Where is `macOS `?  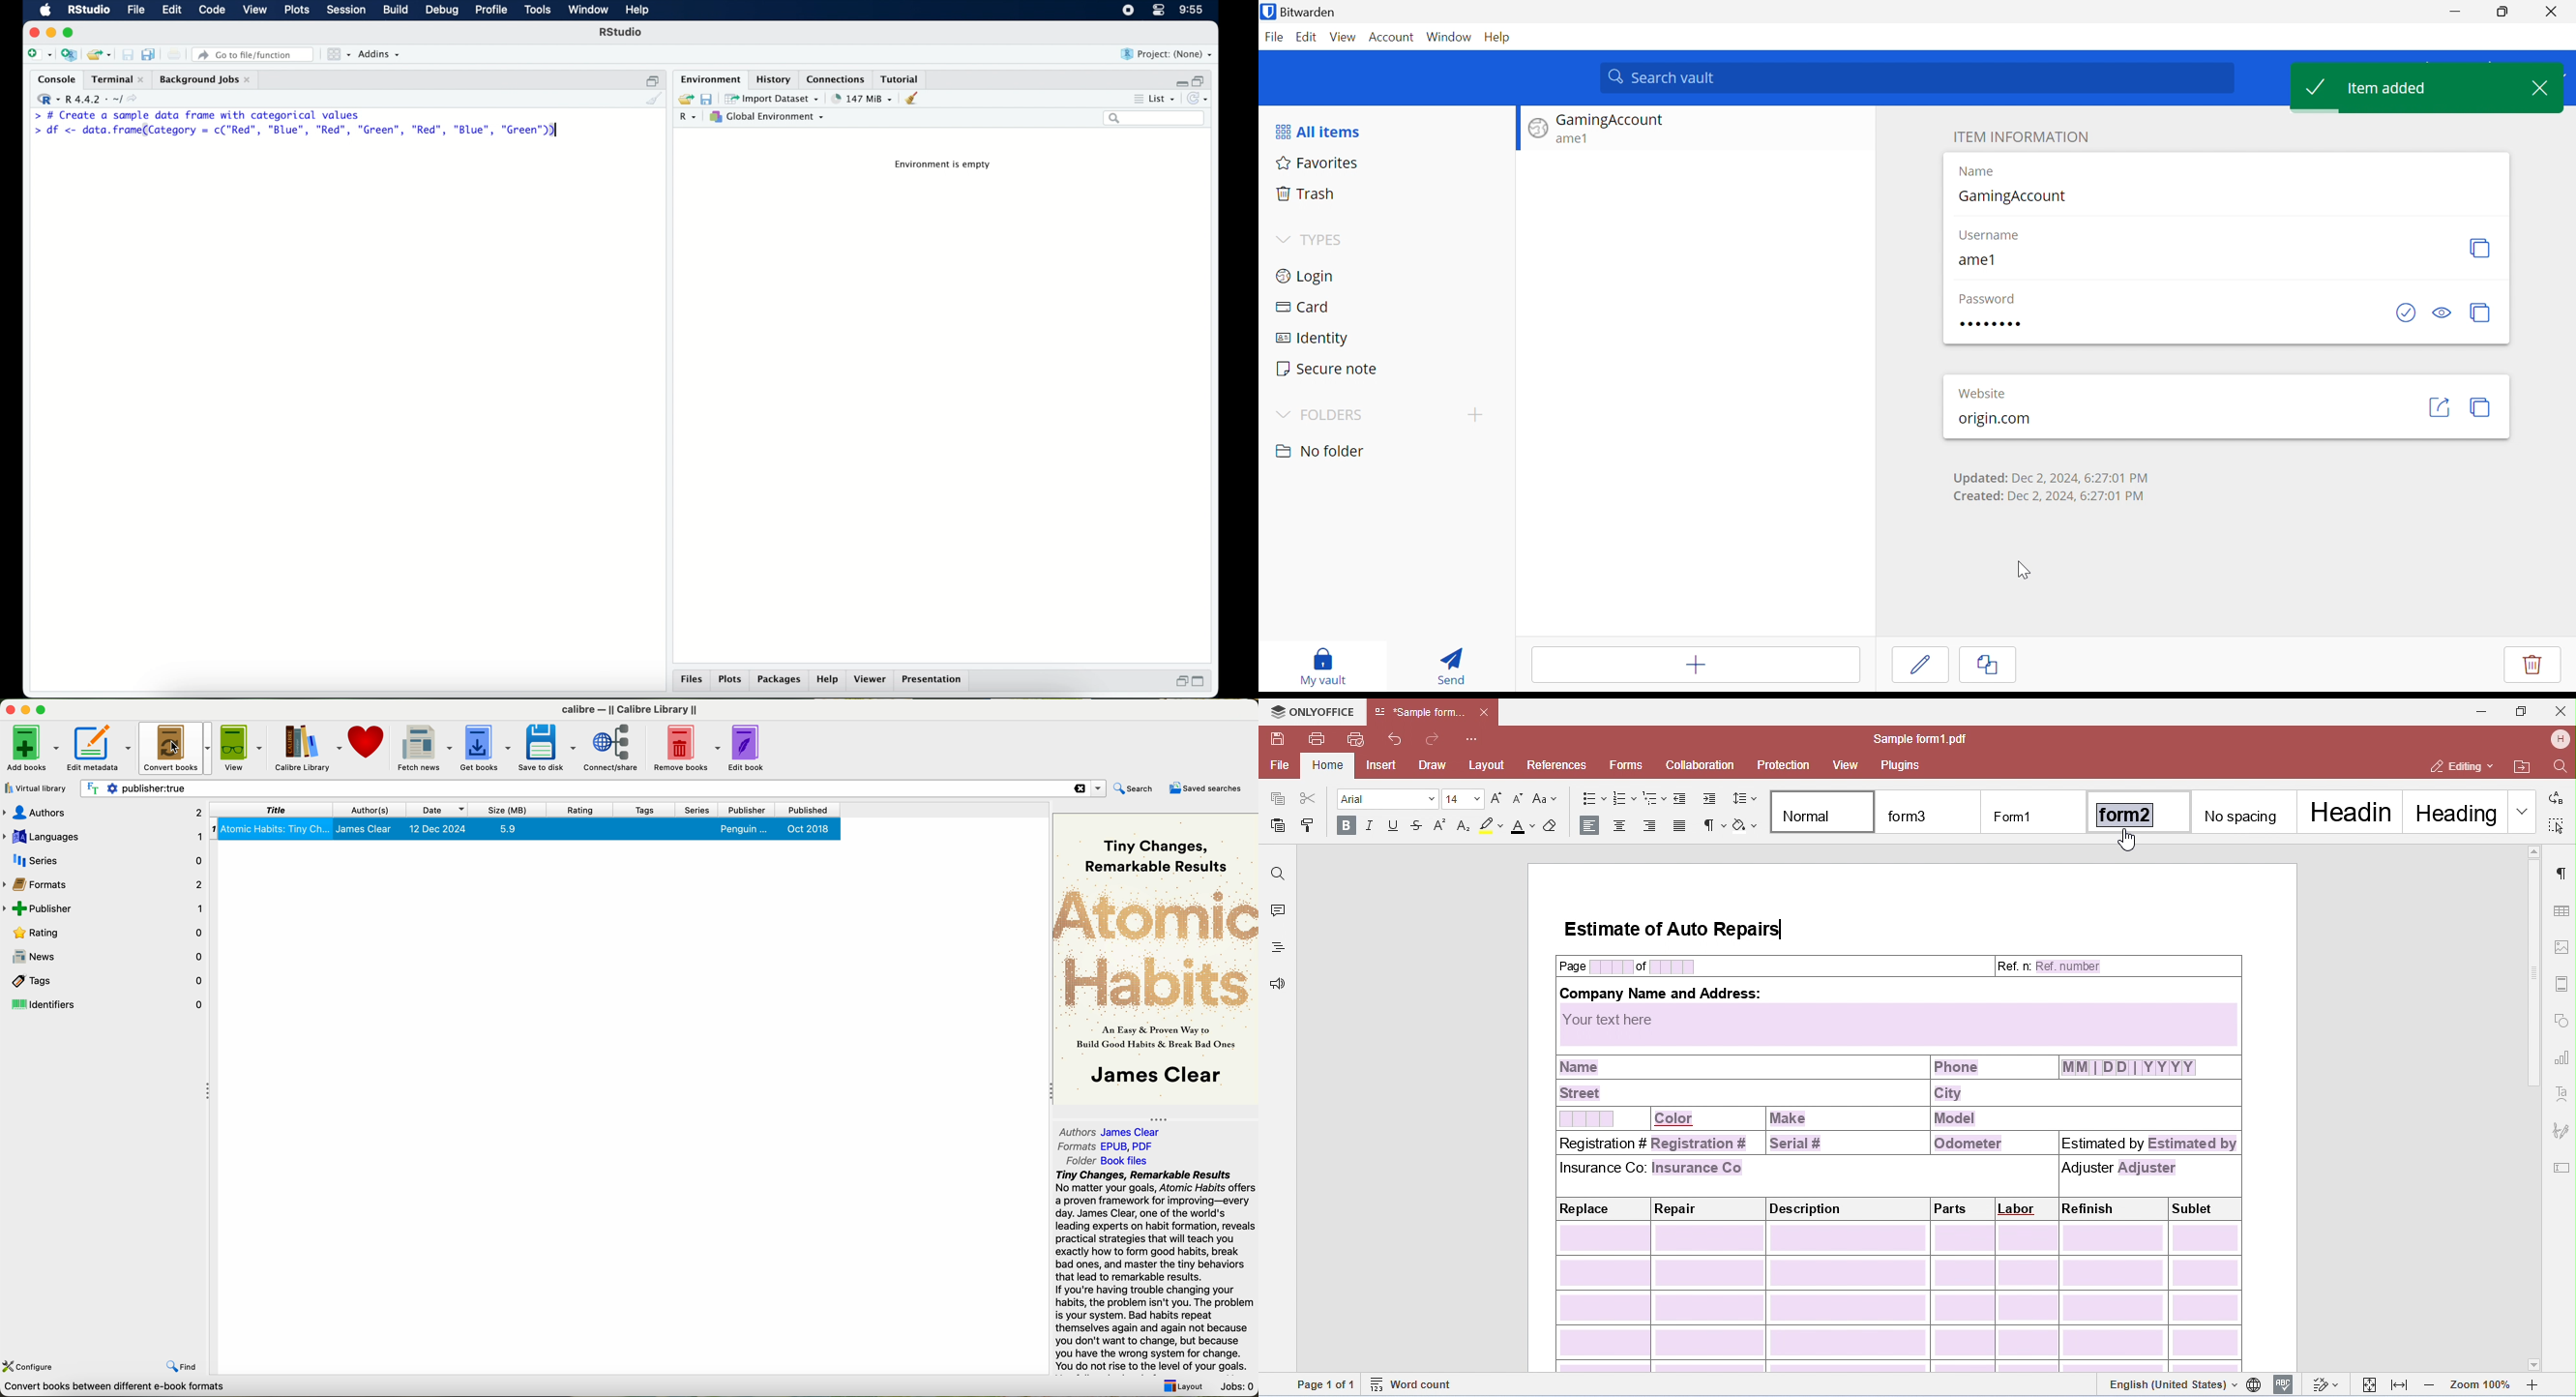
macOS  is located at coordinates (45, 10).